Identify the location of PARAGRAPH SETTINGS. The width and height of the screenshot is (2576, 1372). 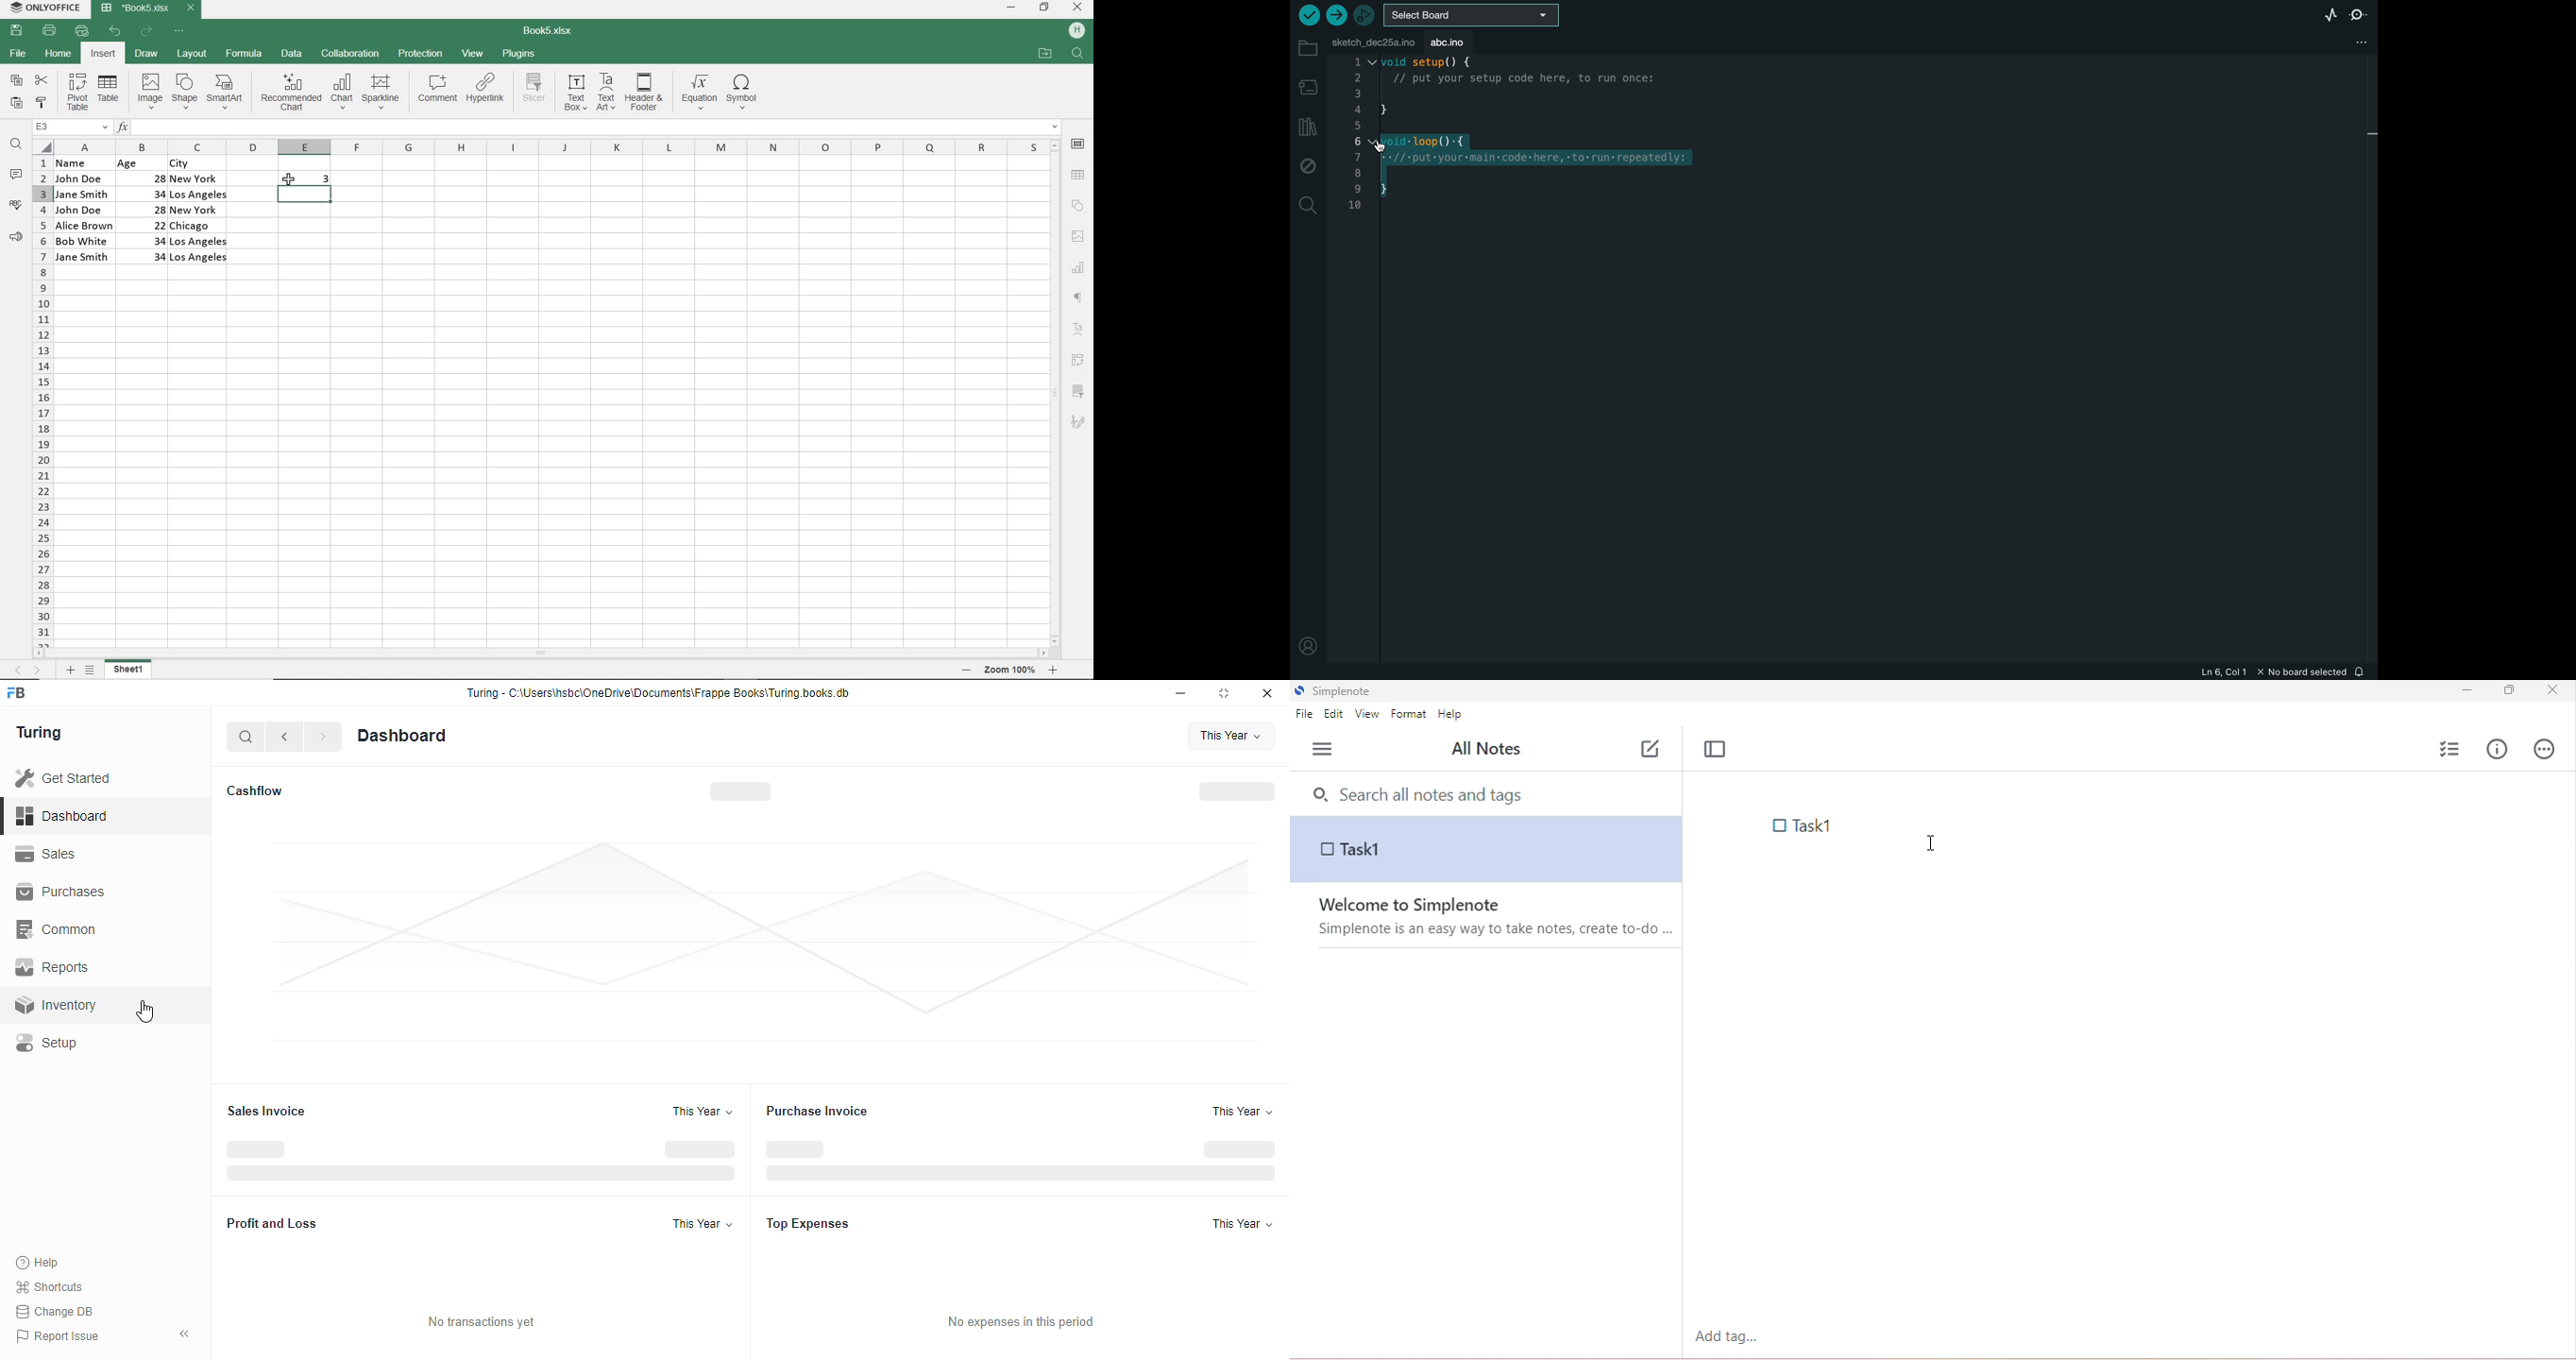
(1080, 298).